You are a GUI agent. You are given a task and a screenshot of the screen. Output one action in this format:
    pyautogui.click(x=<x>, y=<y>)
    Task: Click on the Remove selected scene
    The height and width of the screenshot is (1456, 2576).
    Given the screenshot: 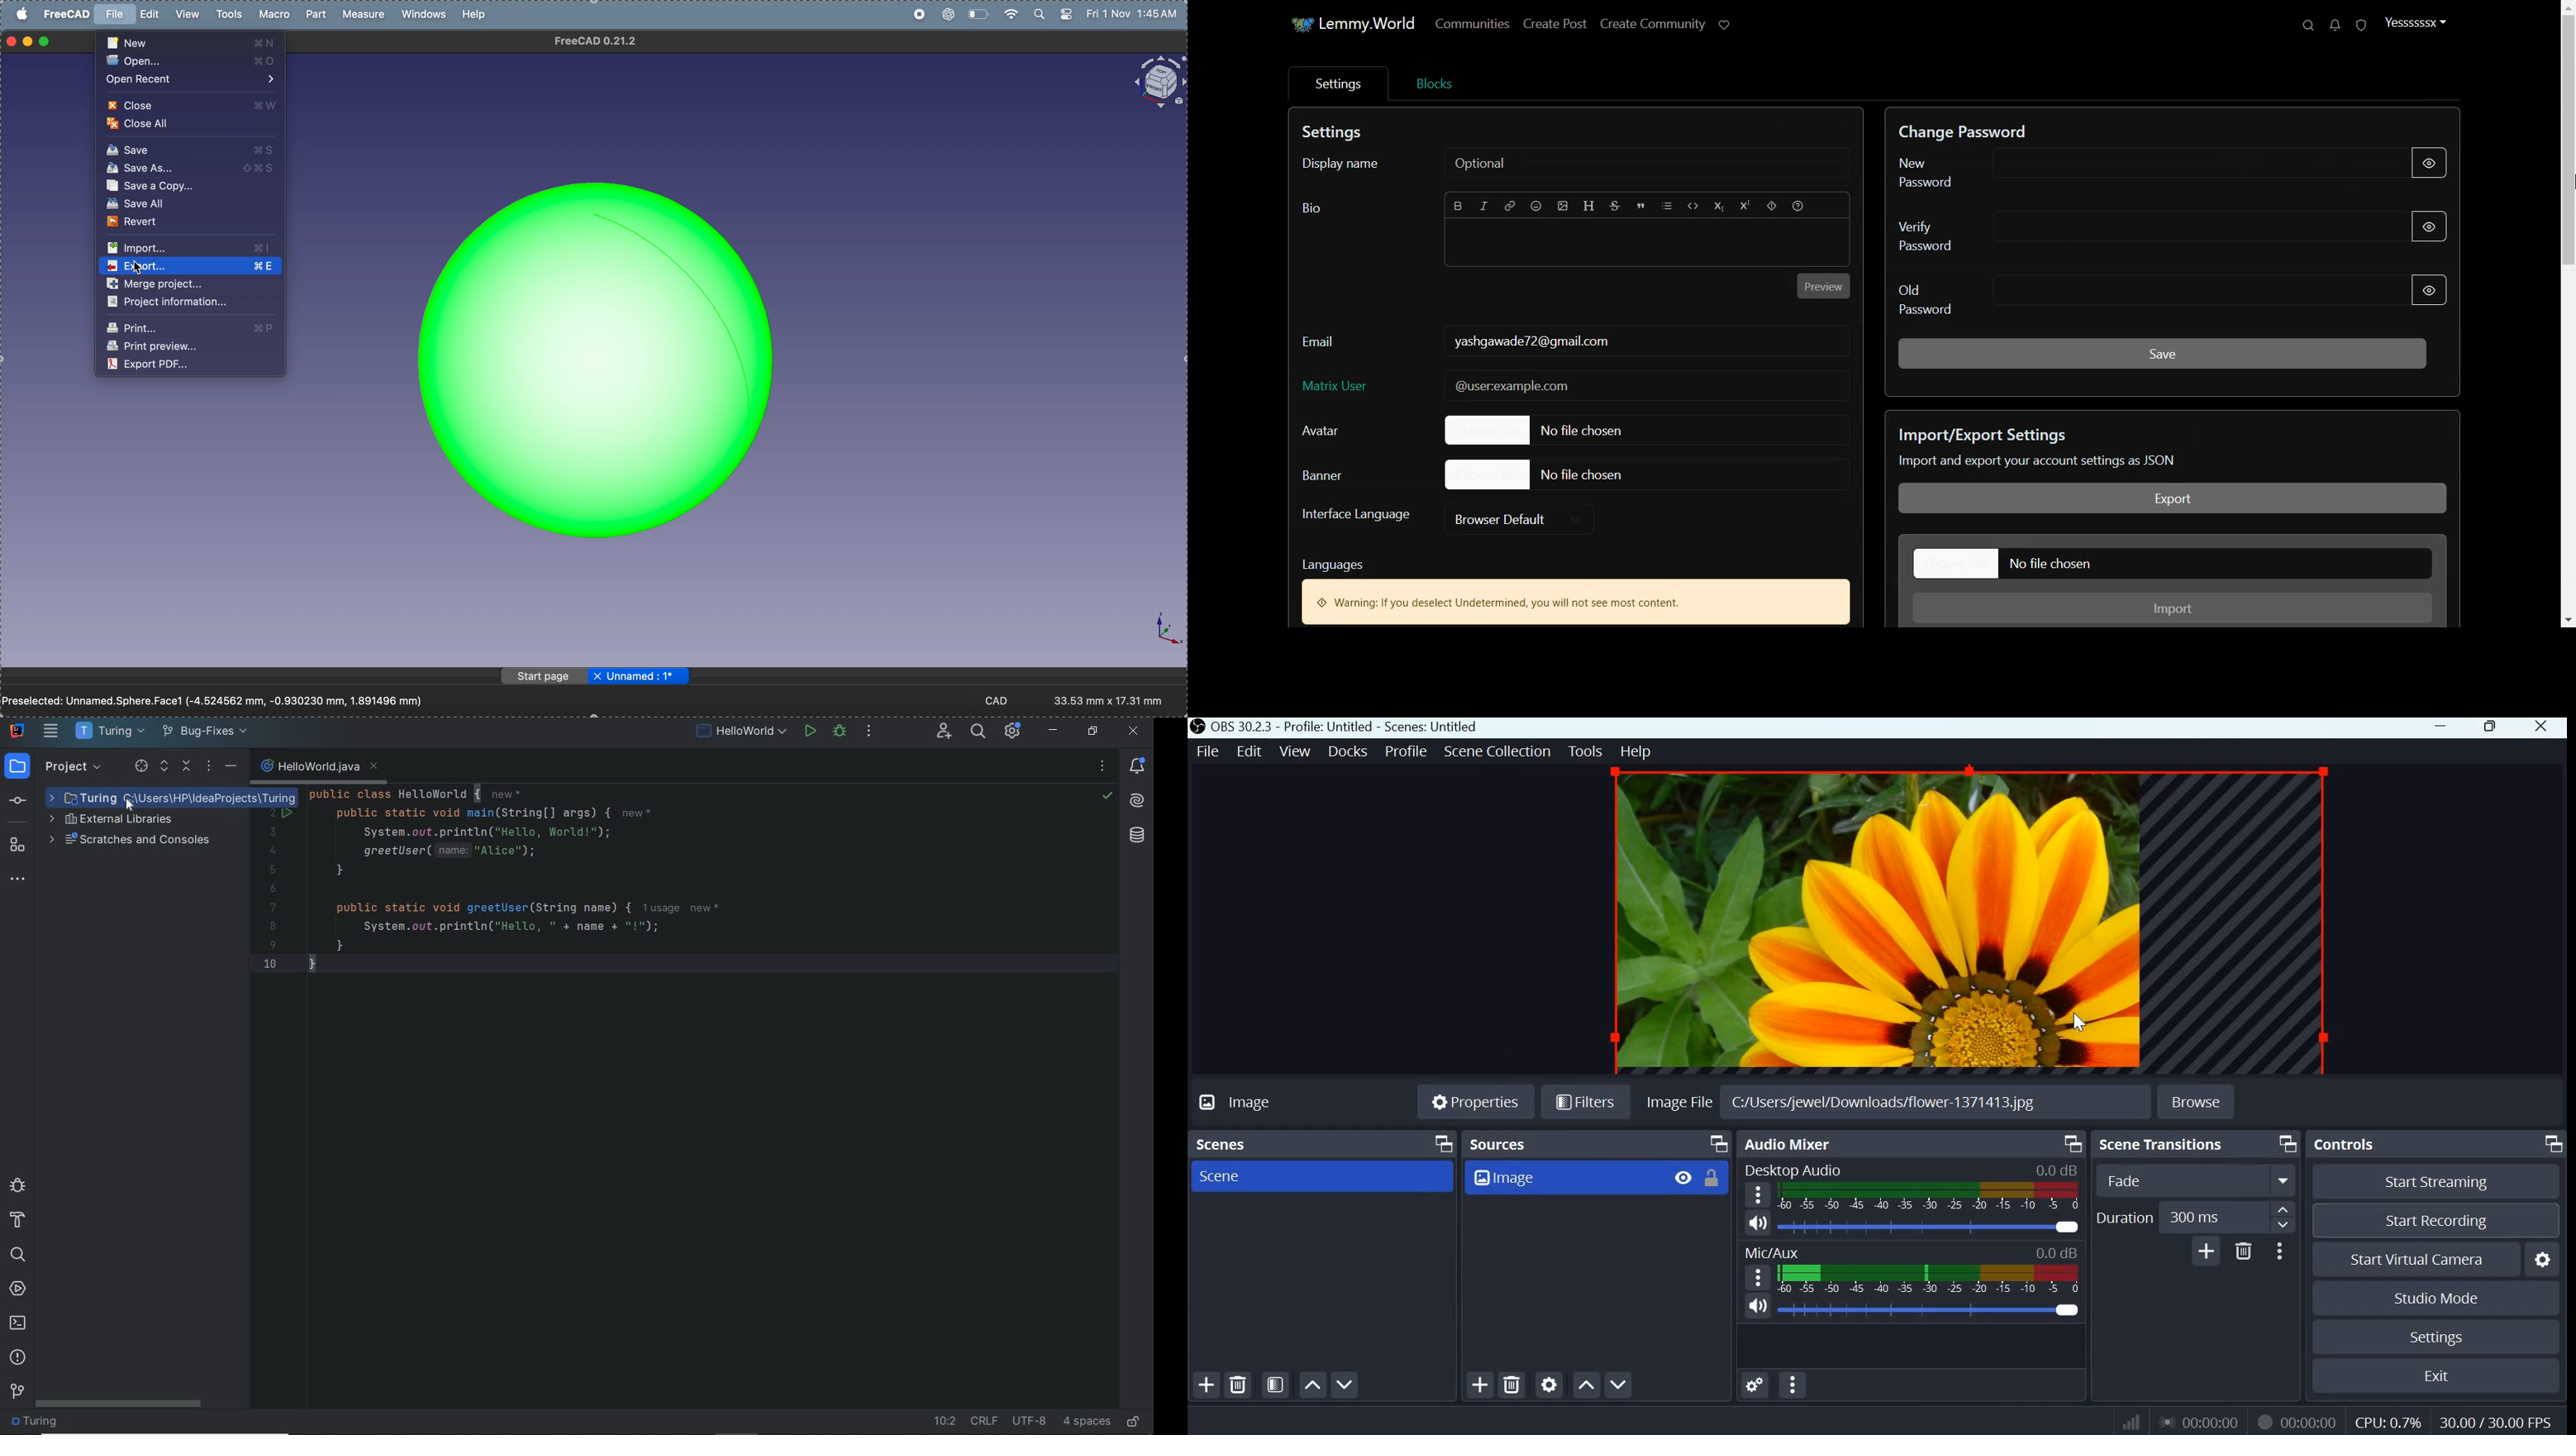 What is the action you would take?
    pyautogui.click(x=1240, y=1384)
    